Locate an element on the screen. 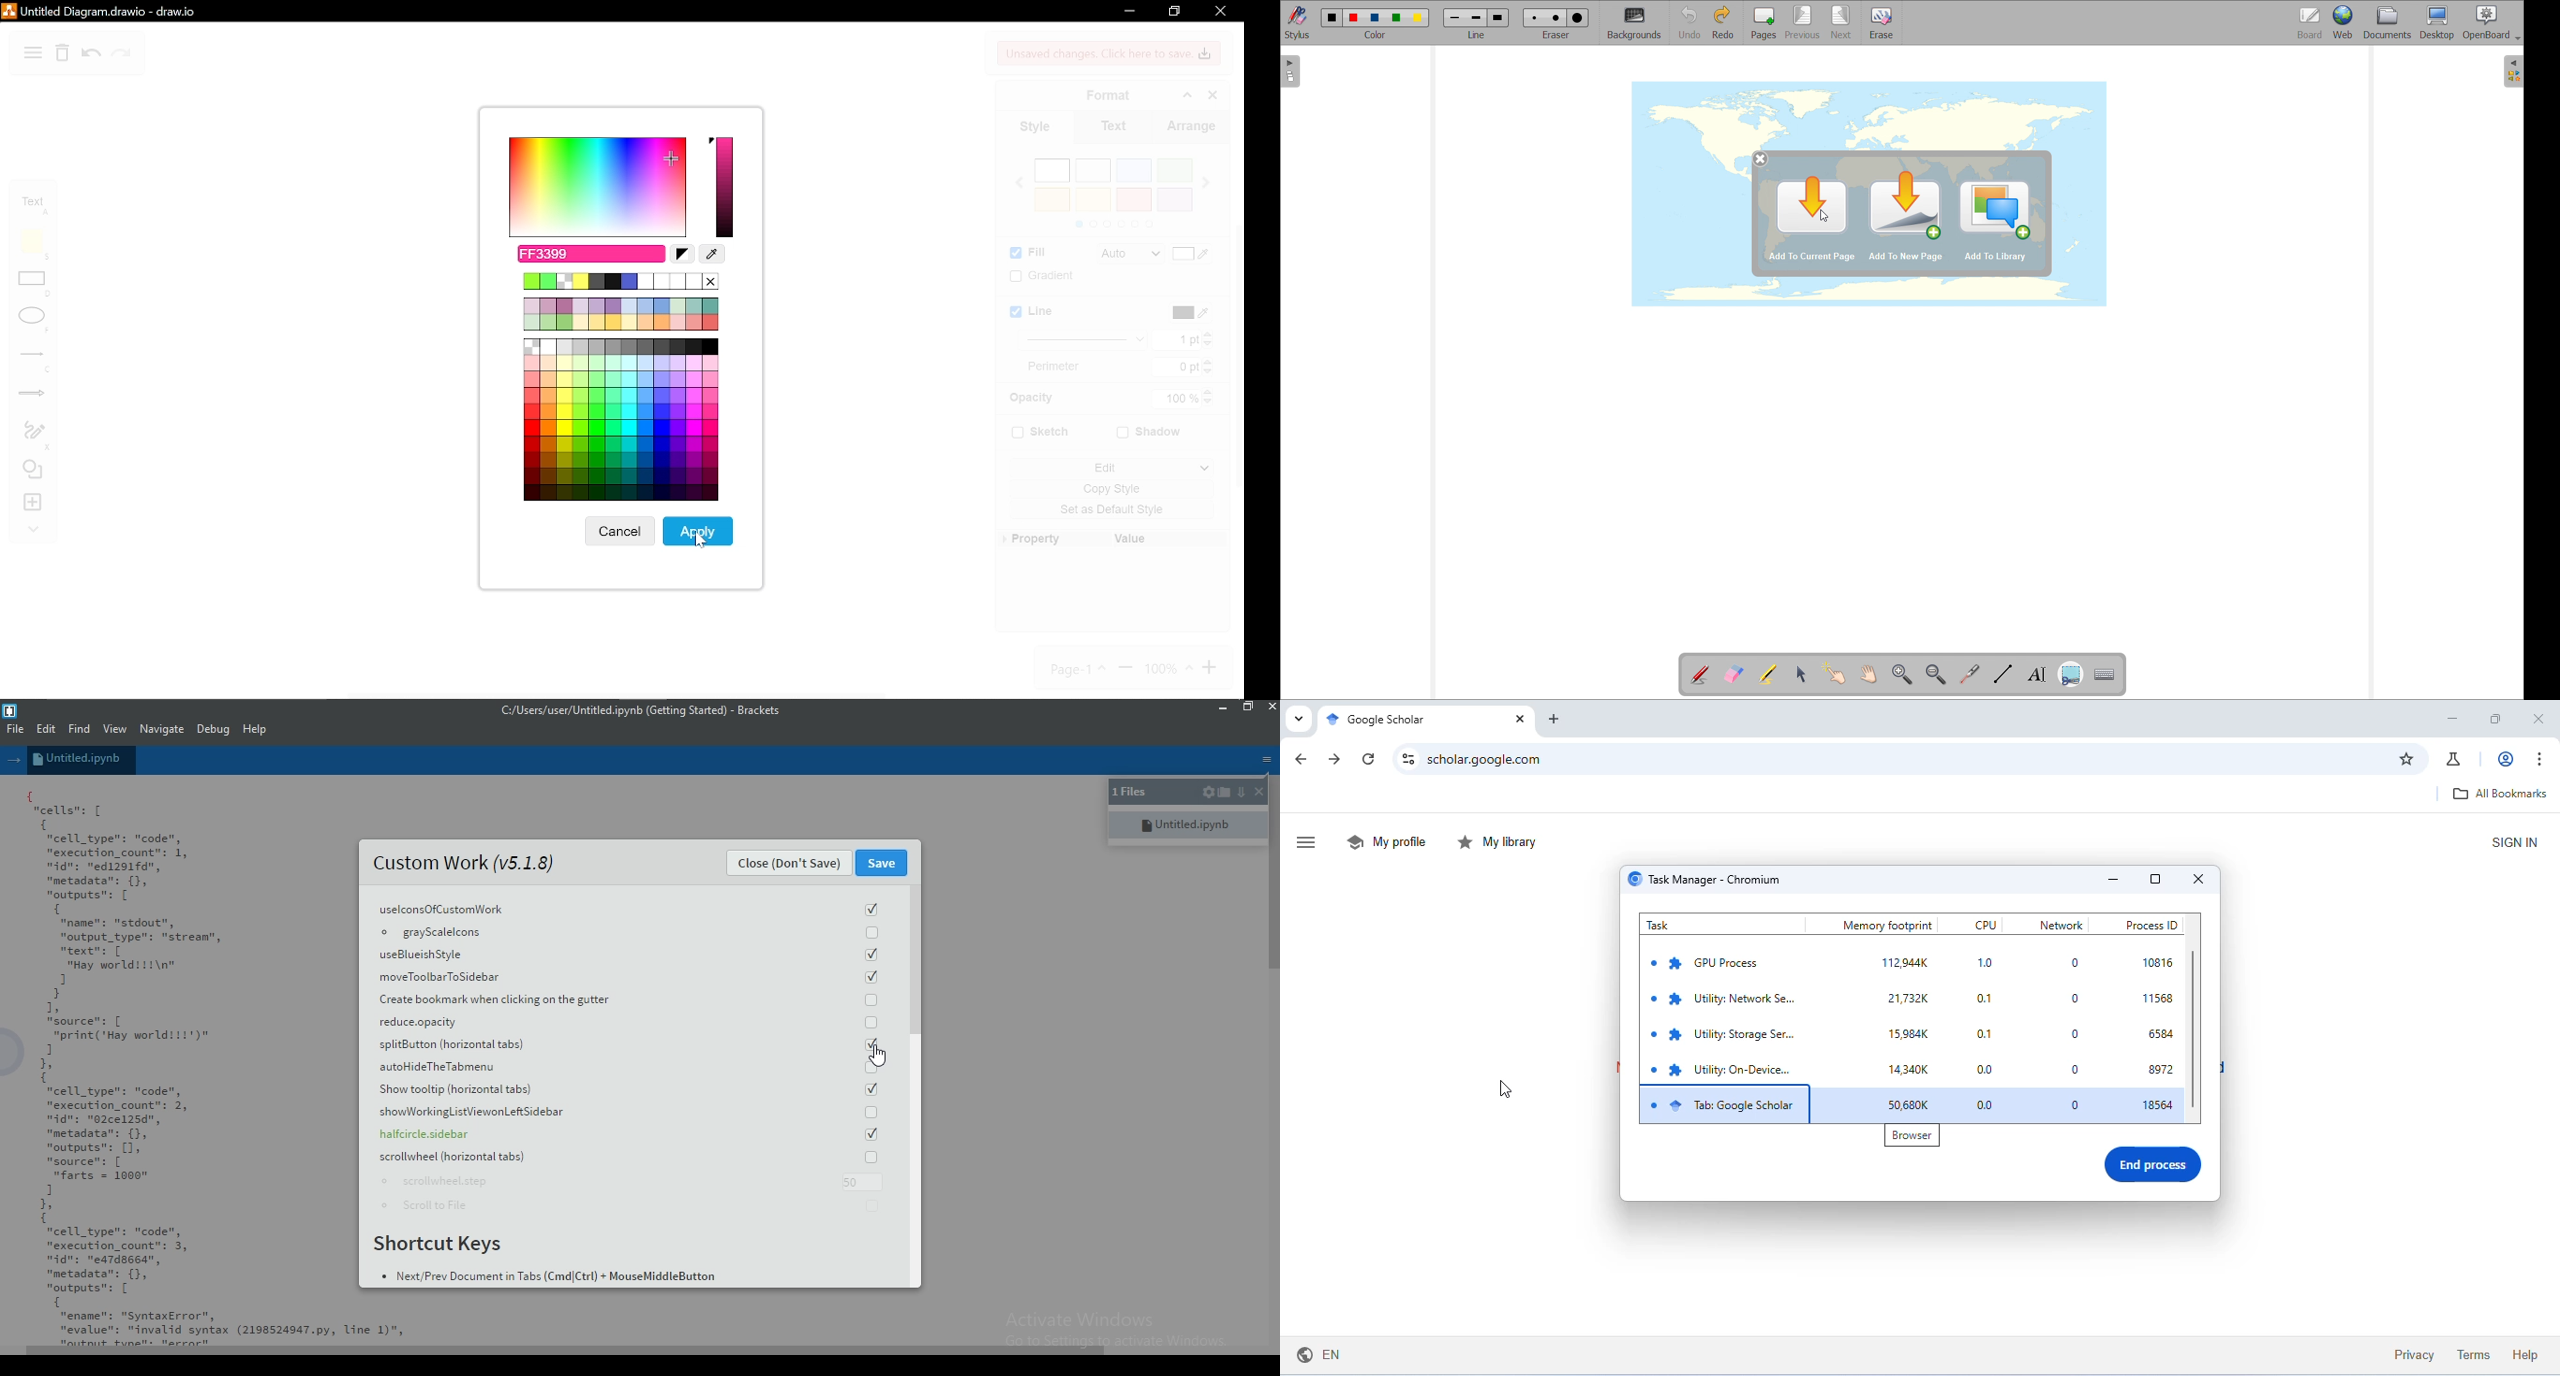 This screenshot has width=2576, height=1400. 0.0 is located at coordinates (1988, 1107).